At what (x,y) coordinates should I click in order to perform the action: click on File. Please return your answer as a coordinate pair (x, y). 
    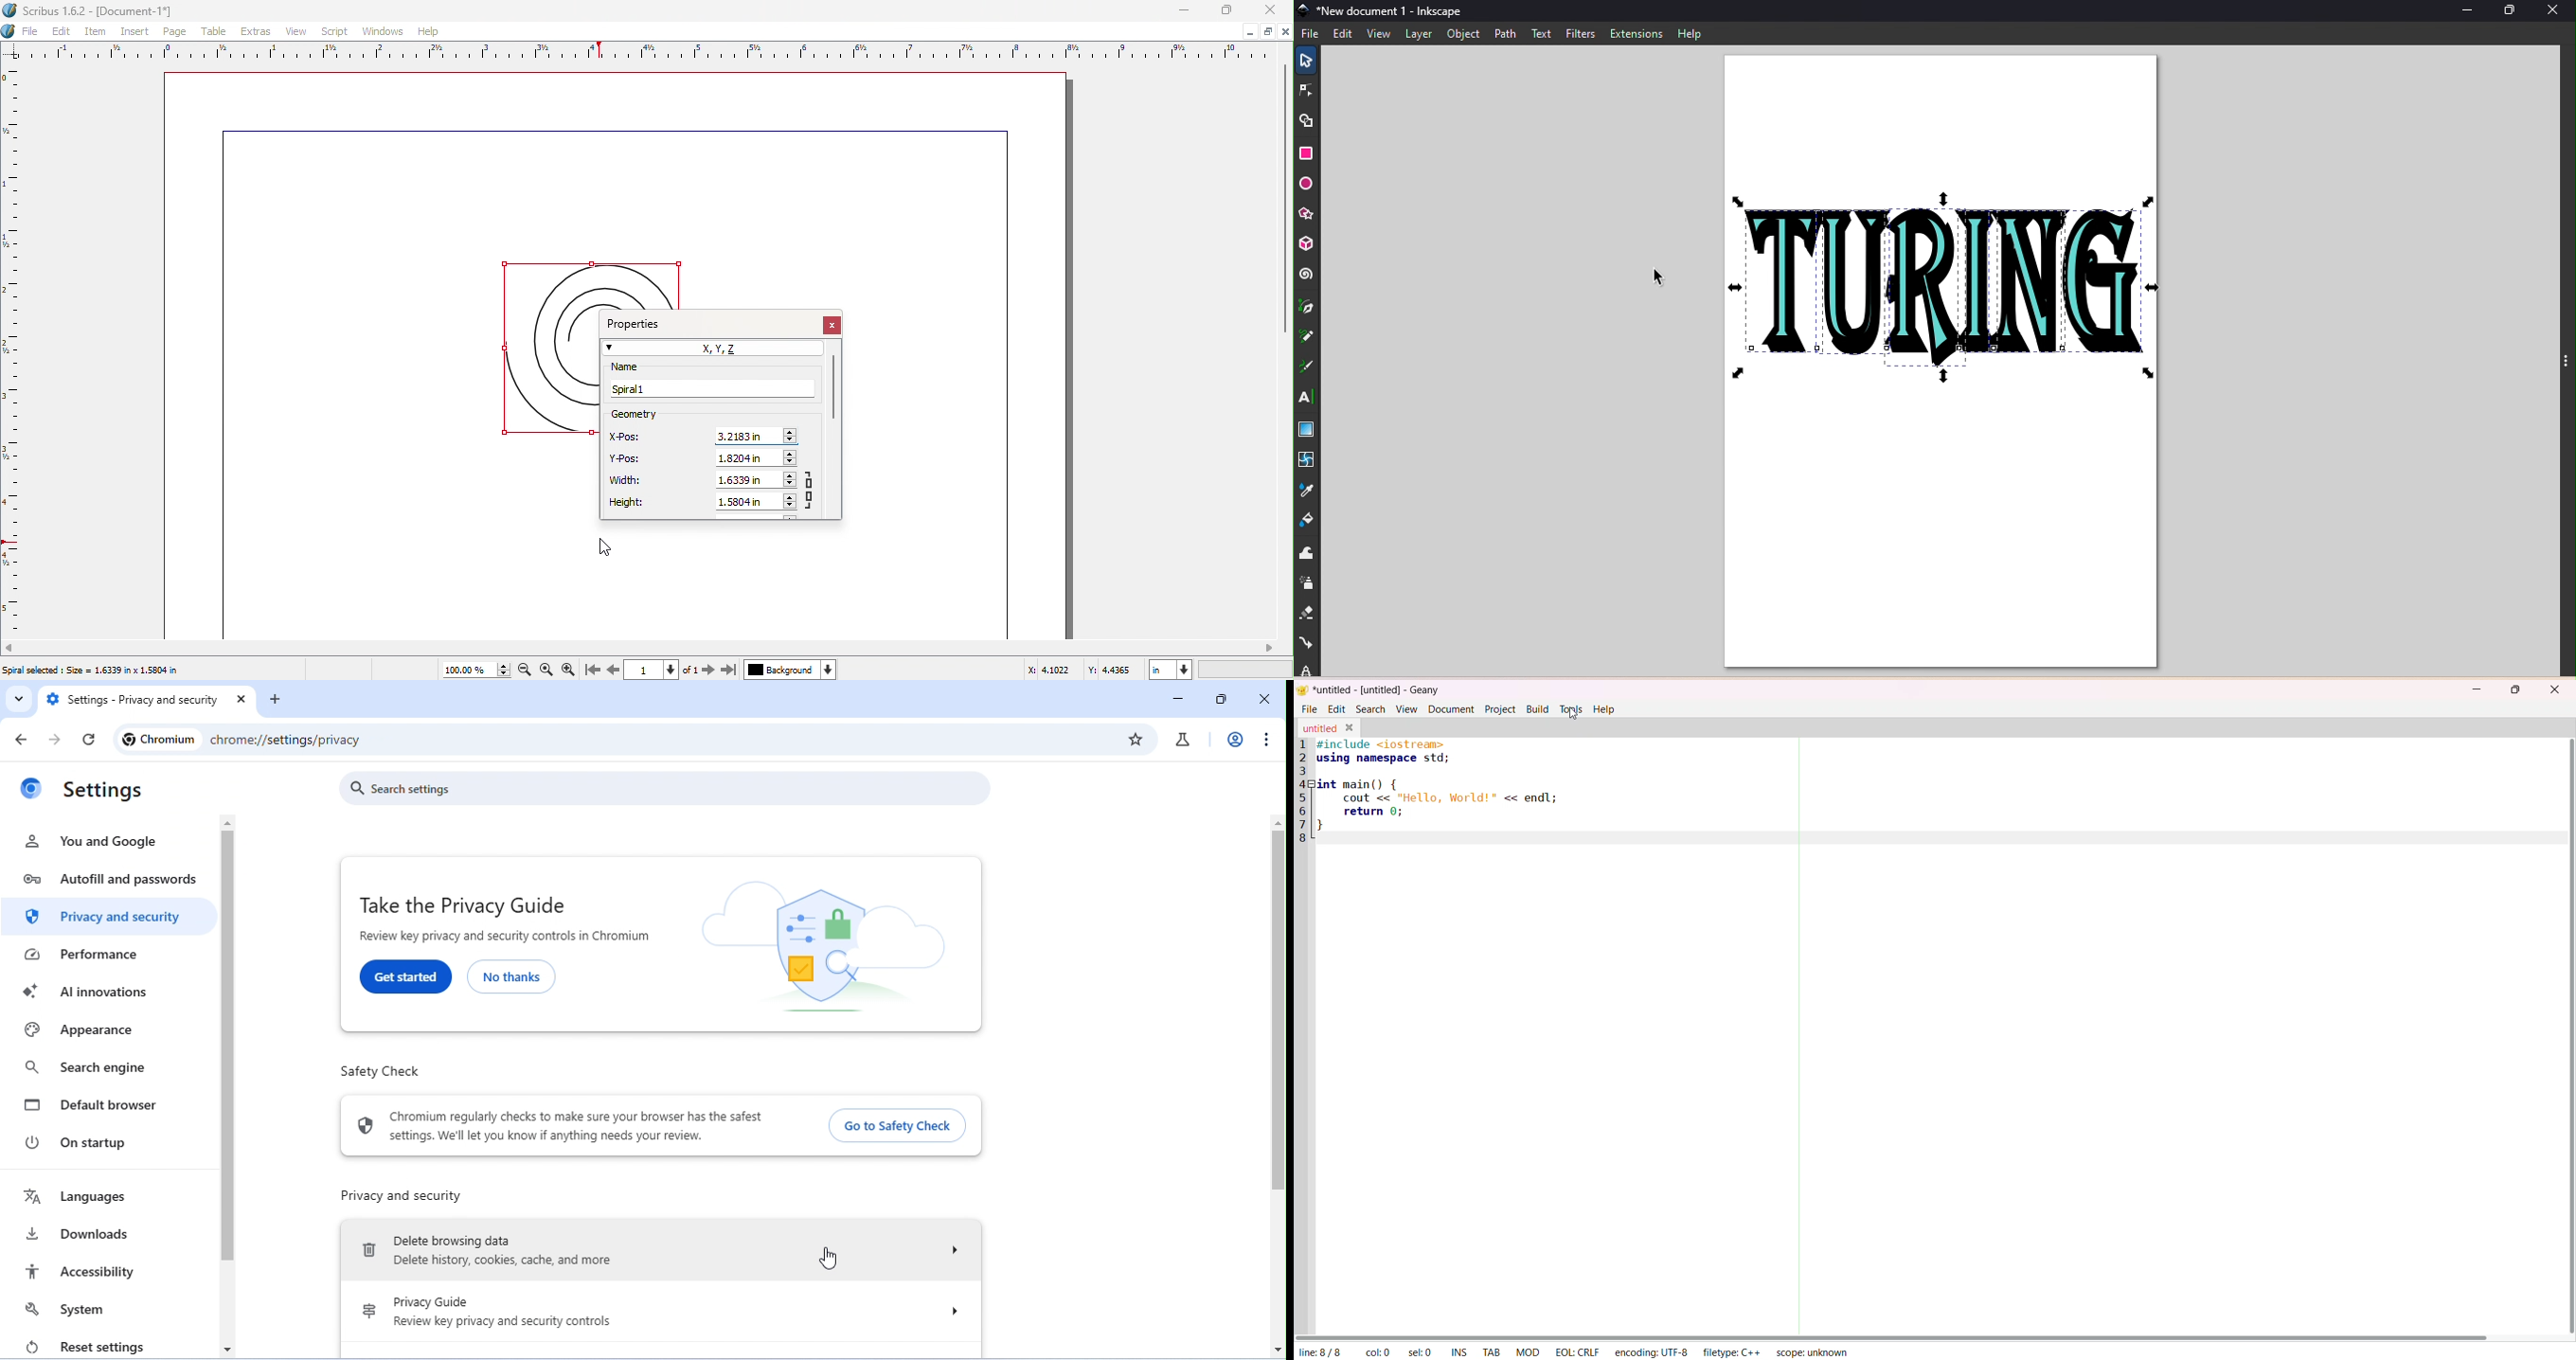
    Looking at the image, I should click on (1312, 33).